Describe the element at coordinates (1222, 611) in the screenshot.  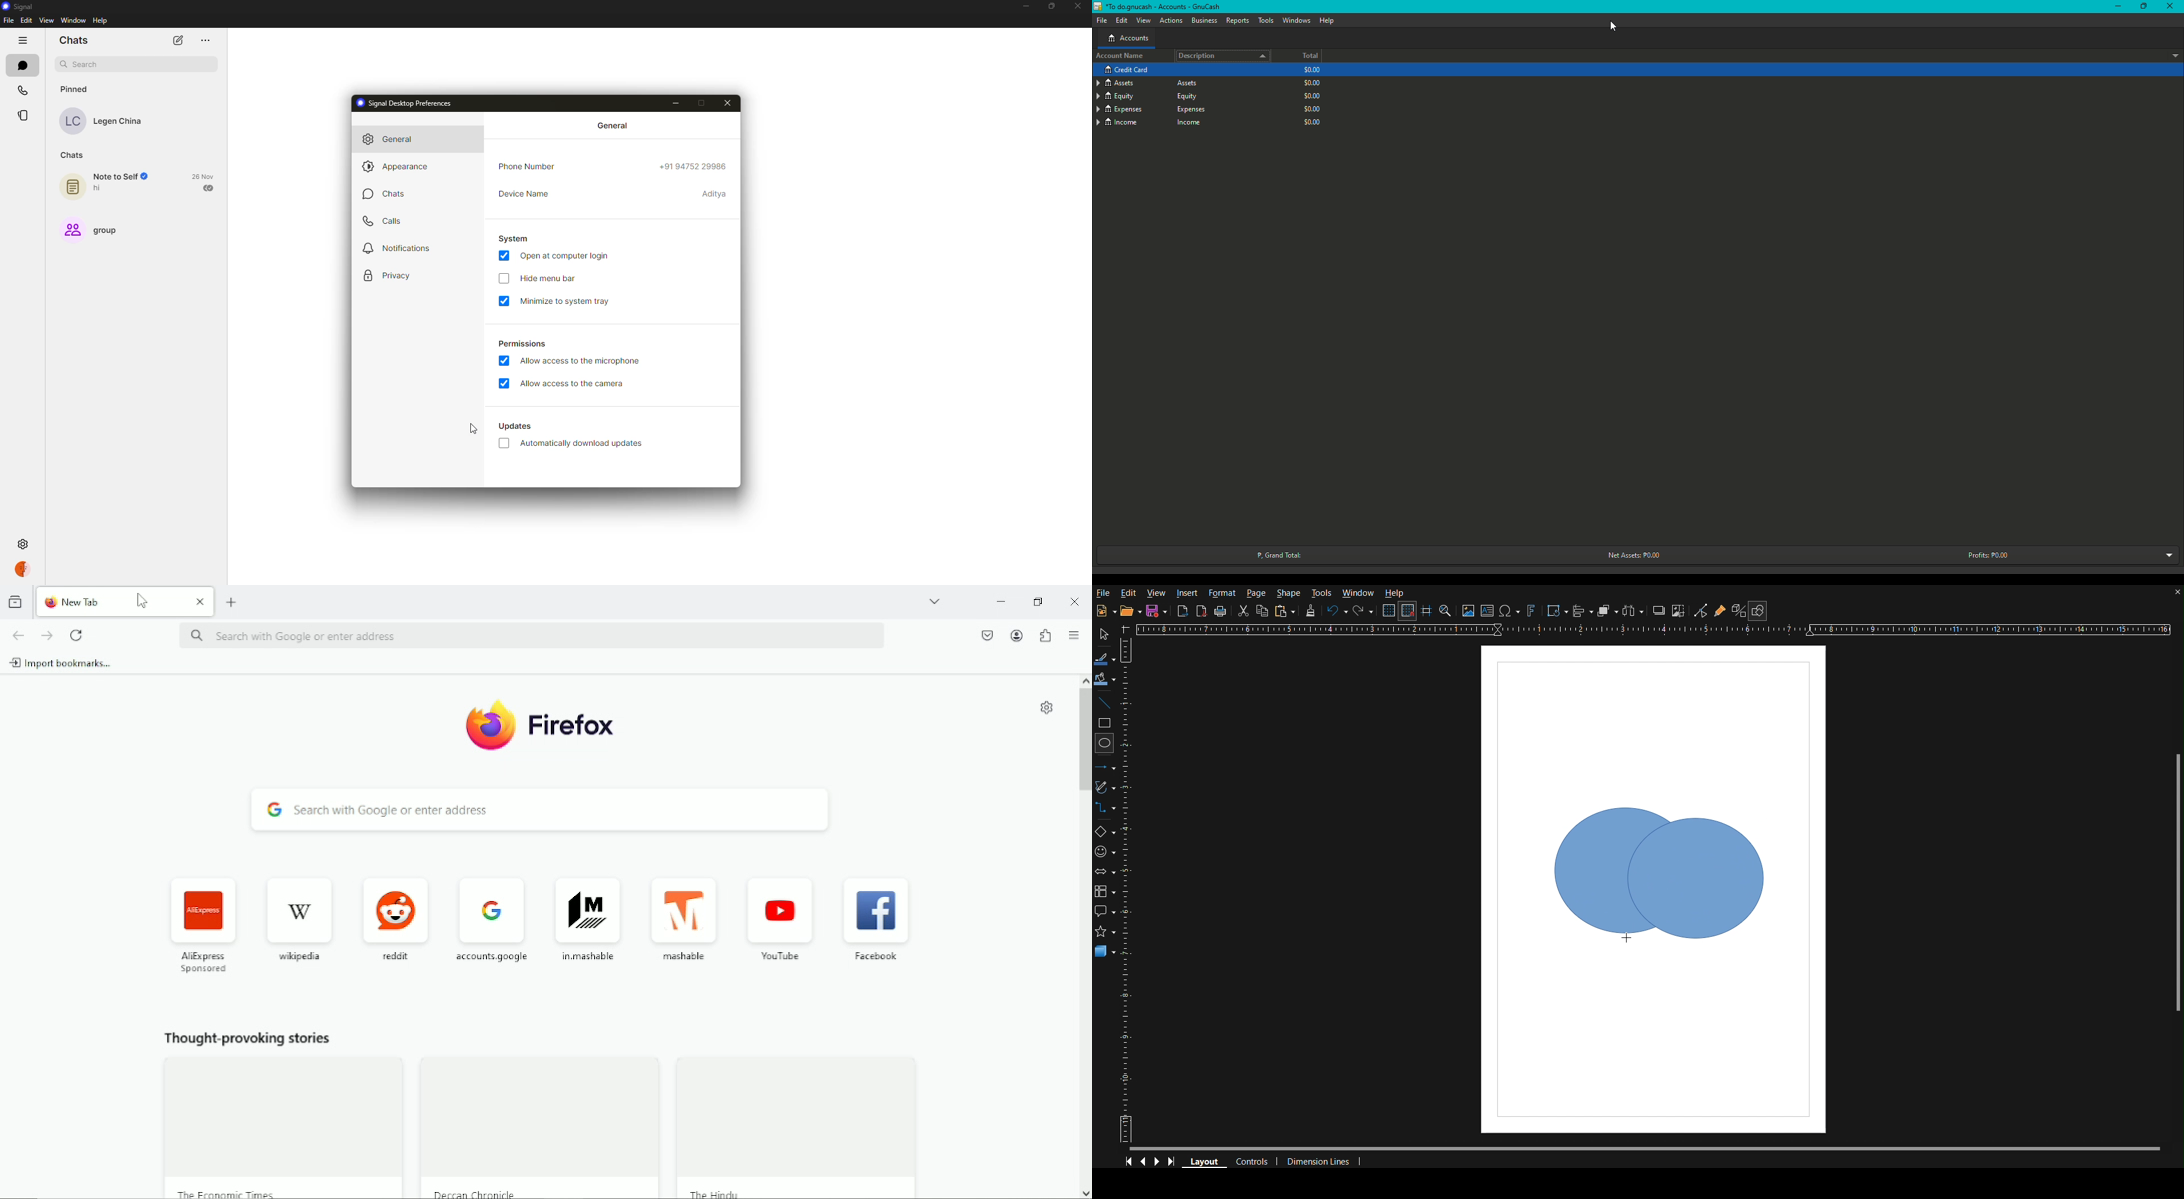
I see `Print` at that location.